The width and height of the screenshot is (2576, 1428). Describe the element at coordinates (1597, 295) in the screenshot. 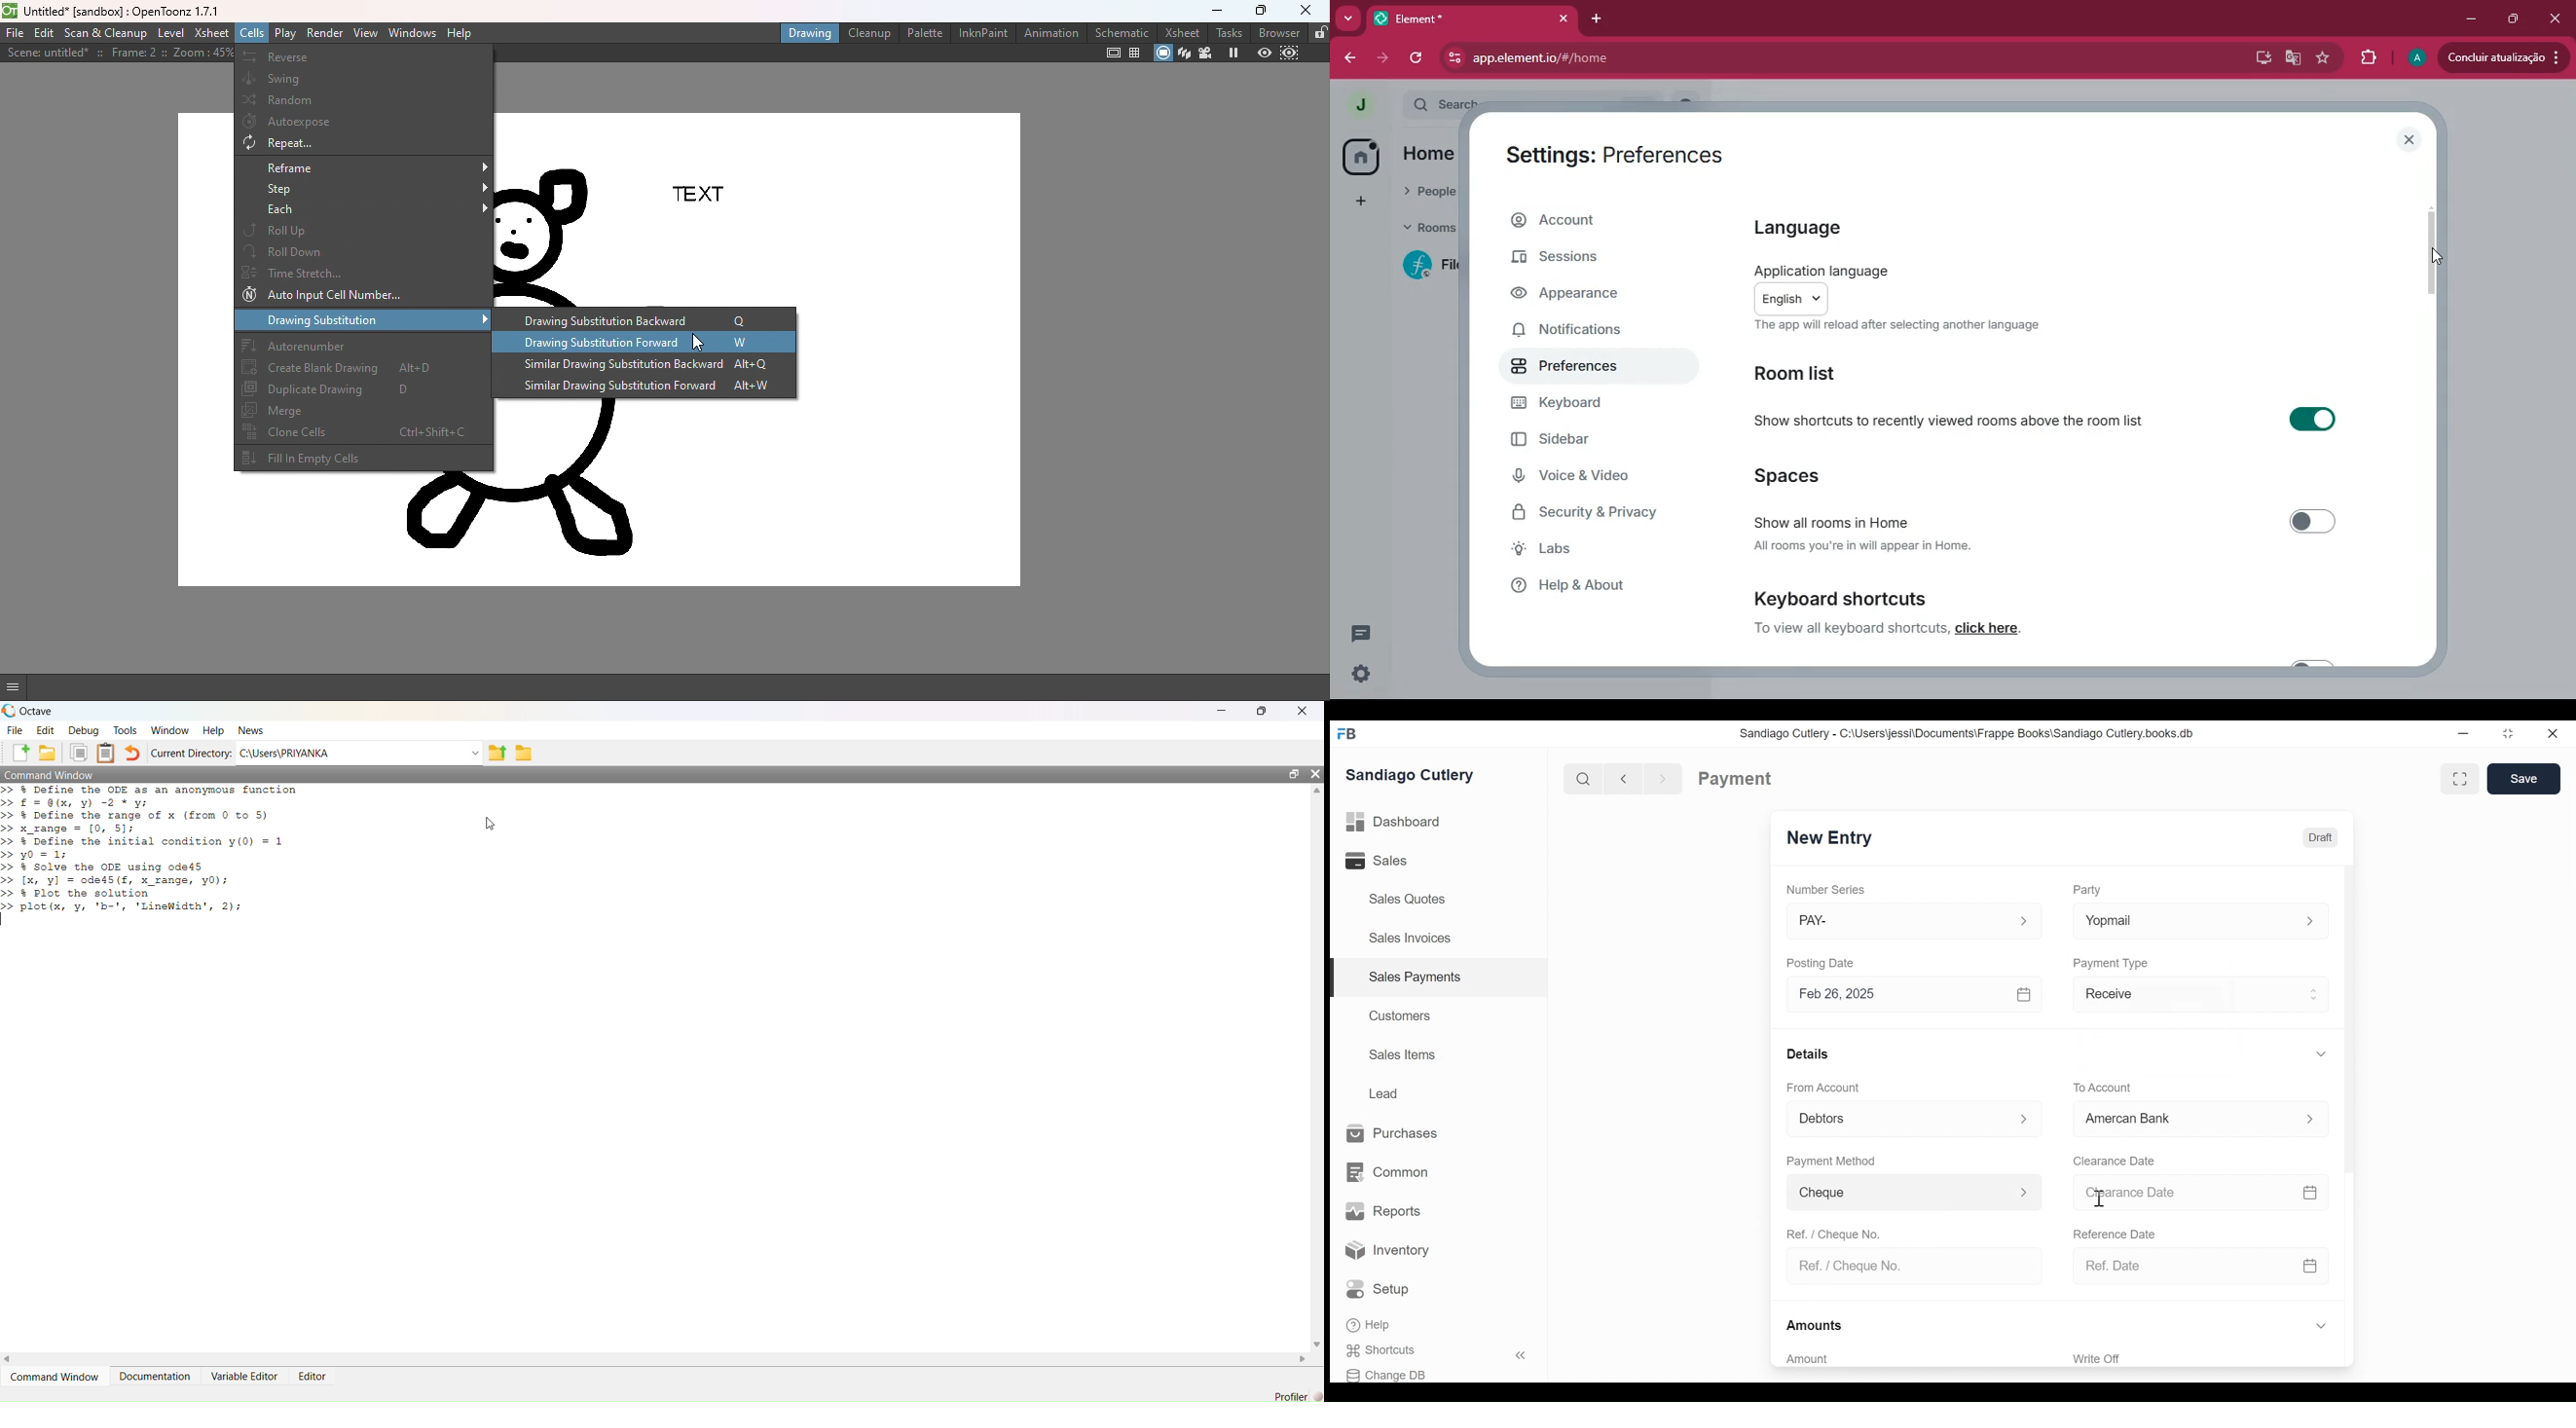

I see `appearance` at that location.